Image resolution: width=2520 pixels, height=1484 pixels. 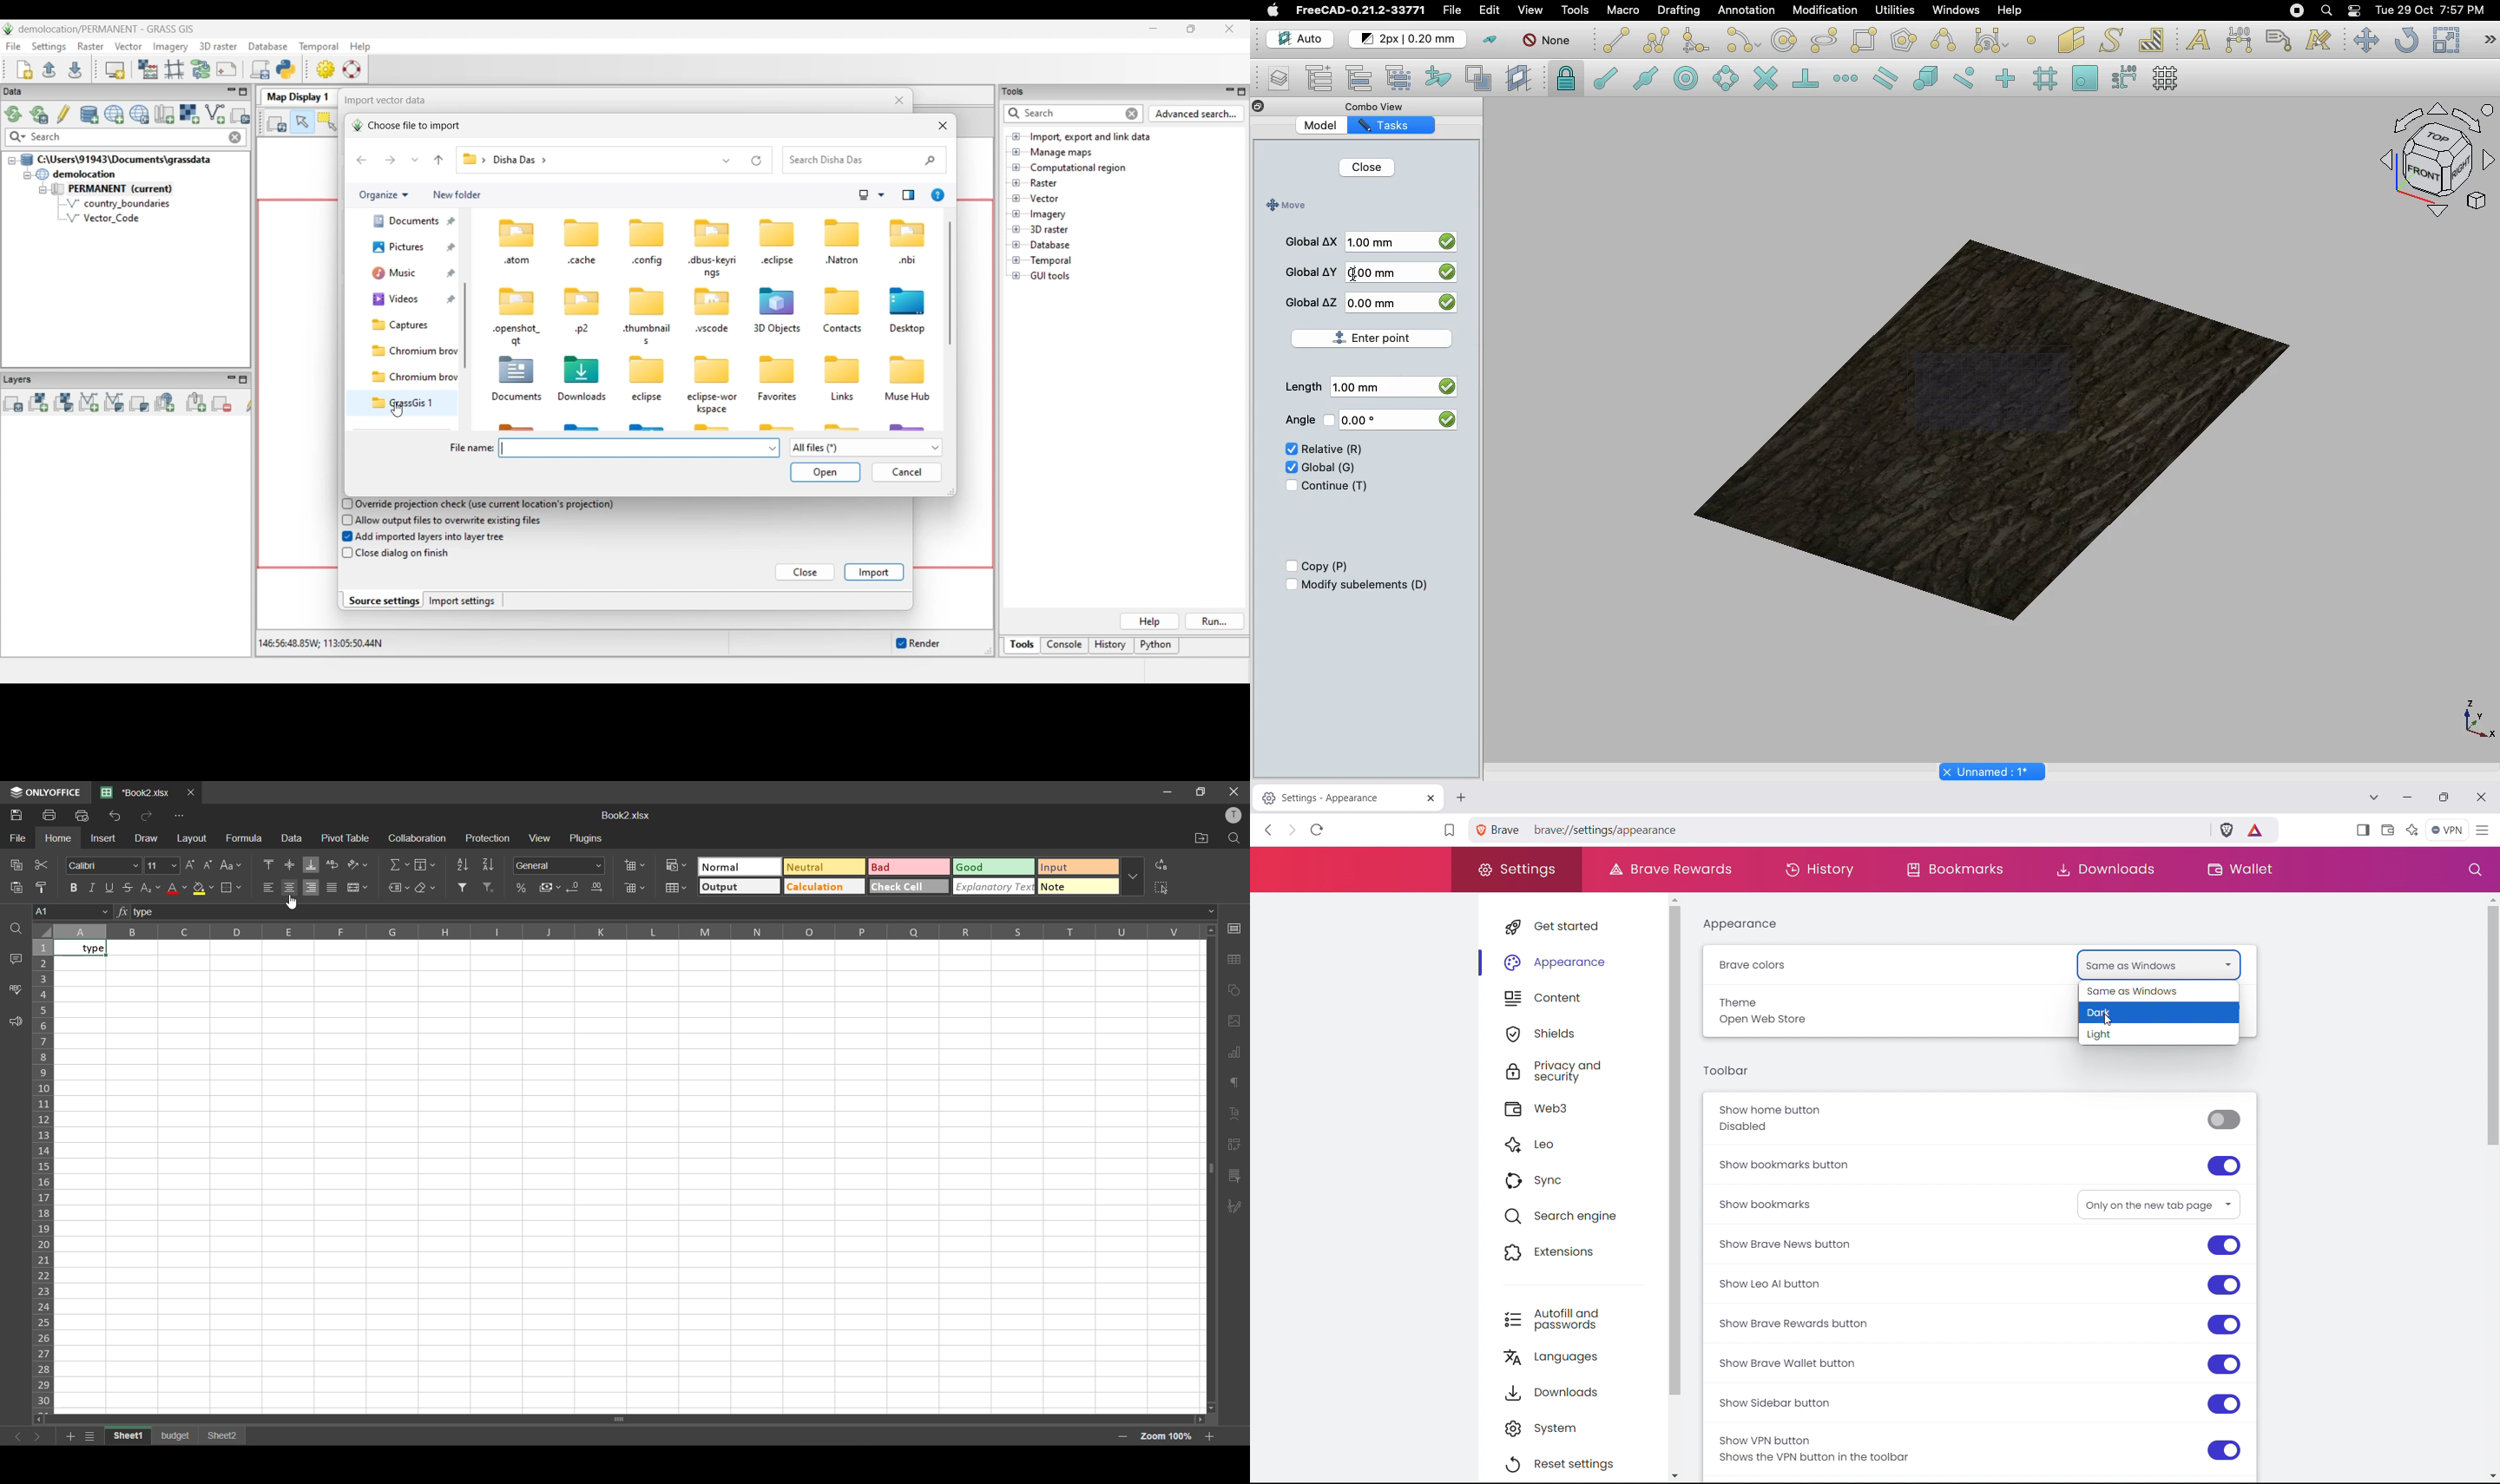 I want to click on Show bookmarks, so click(x=1783, y=1204).